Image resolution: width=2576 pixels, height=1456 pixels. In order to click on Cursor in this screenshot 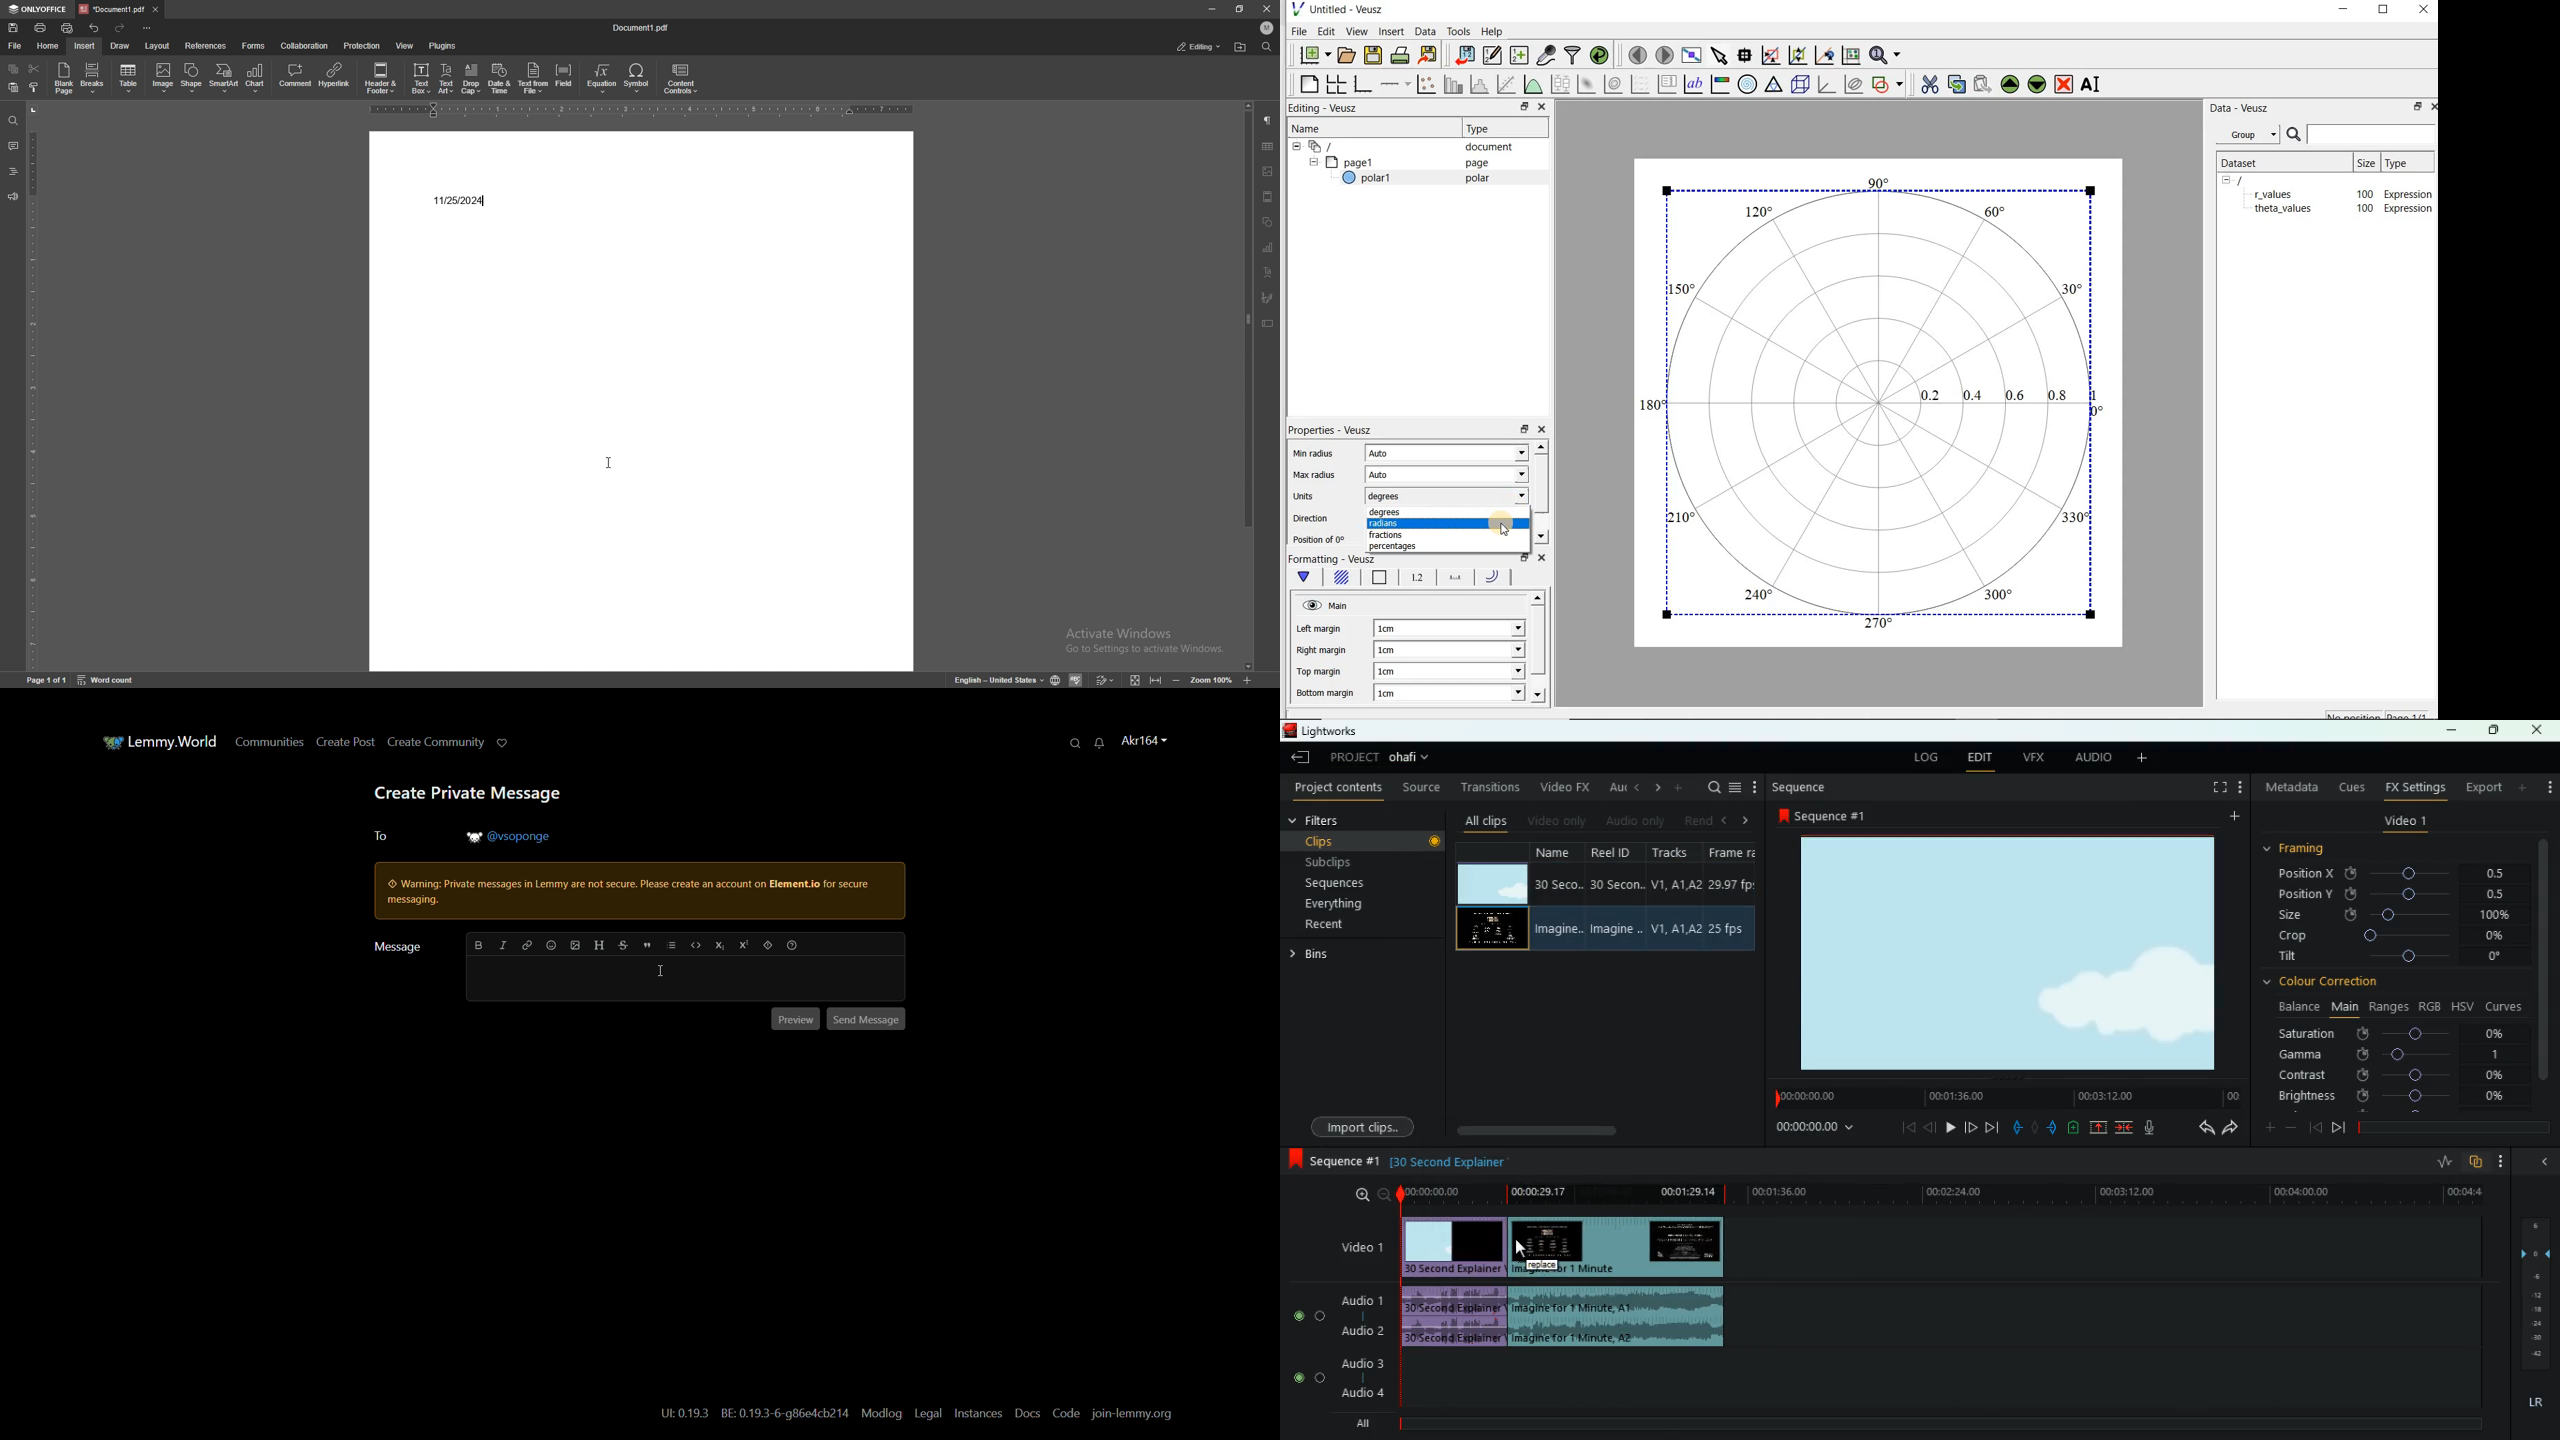, I will do `click(1506, 523)`.